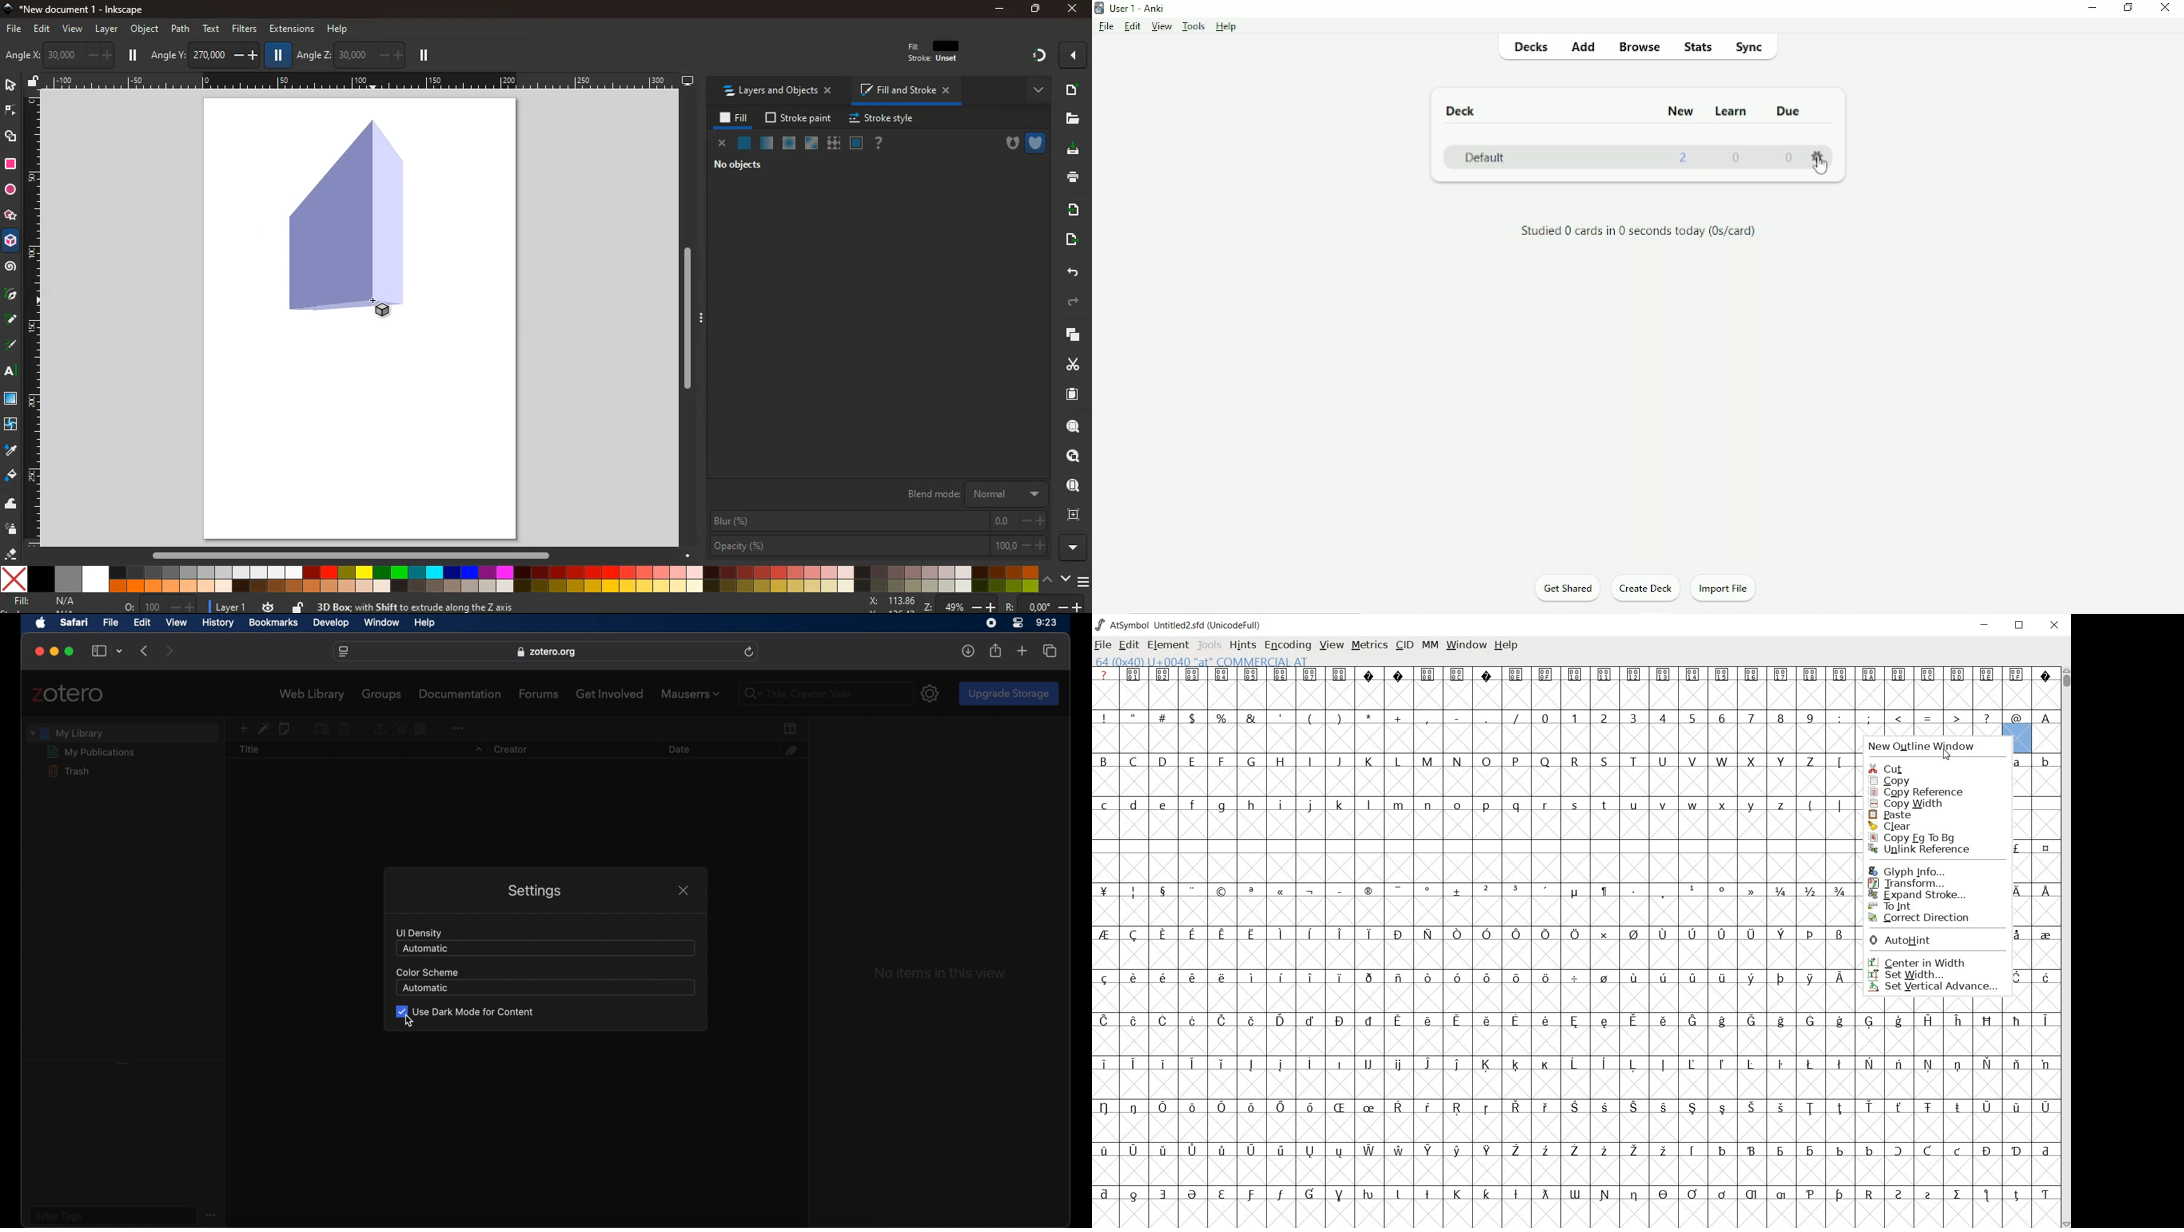 The height and width of the screenshot is (1232, 2184). I want to click on automatic, so click(425, 948).